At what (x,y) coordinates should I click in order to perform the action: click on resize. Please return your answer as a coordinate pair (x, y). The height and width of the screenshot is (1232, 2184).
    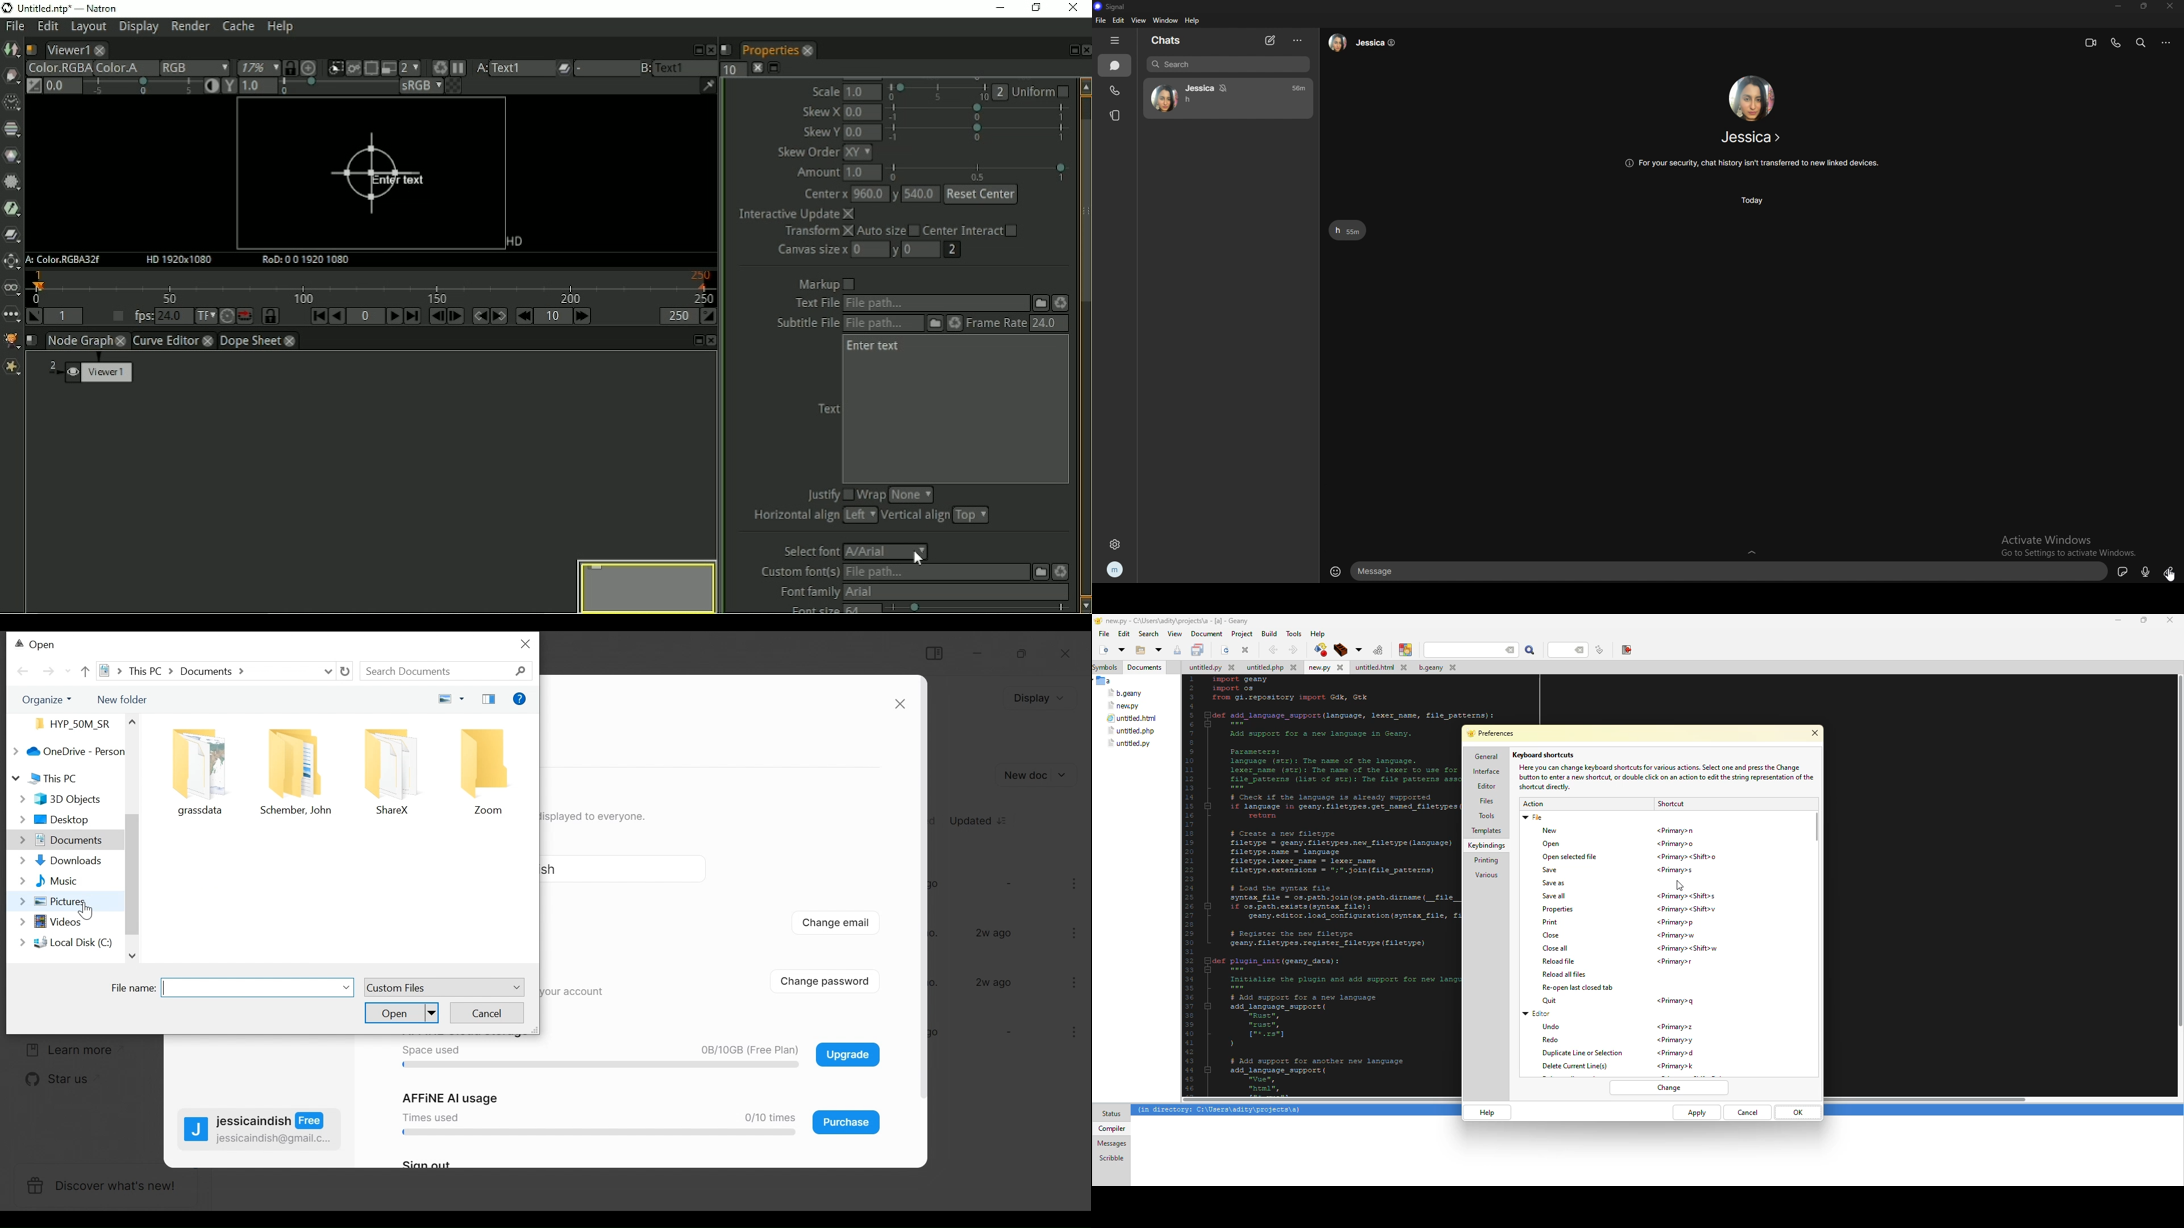
    Looking at the image, I should click on (2144, 8).